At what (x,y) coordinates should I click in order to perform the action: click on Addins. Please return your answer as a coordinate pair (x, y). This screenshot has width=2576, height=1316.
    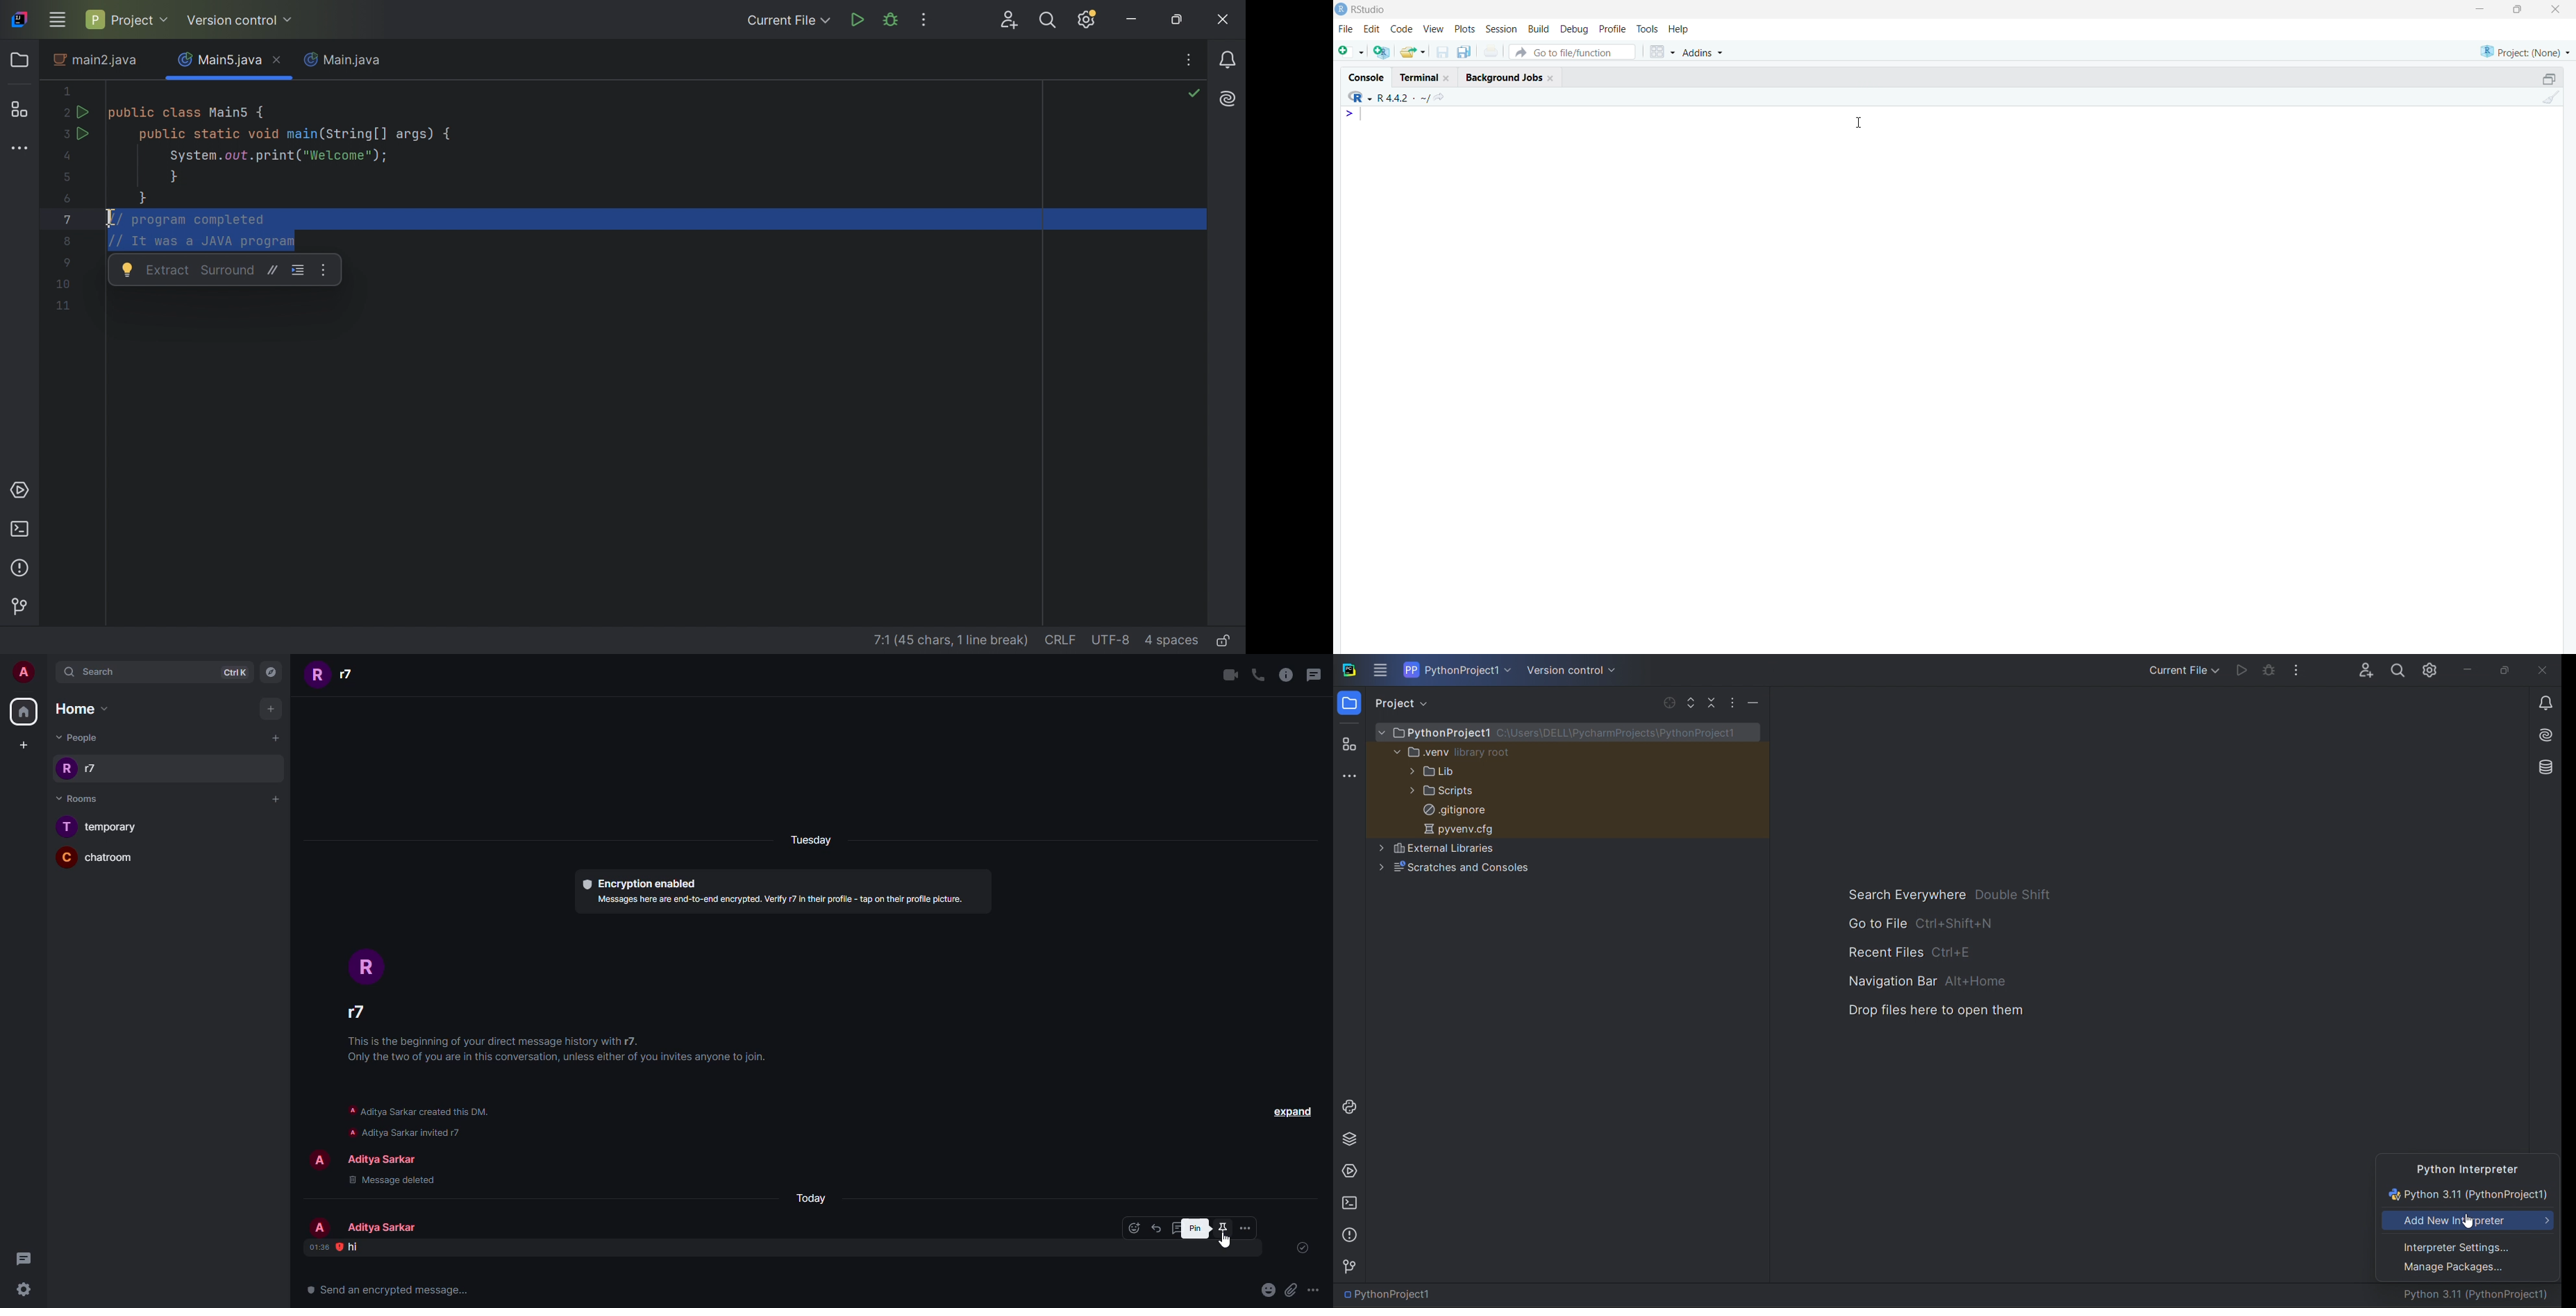
    Looking at the image, I should click on (1705, 53).